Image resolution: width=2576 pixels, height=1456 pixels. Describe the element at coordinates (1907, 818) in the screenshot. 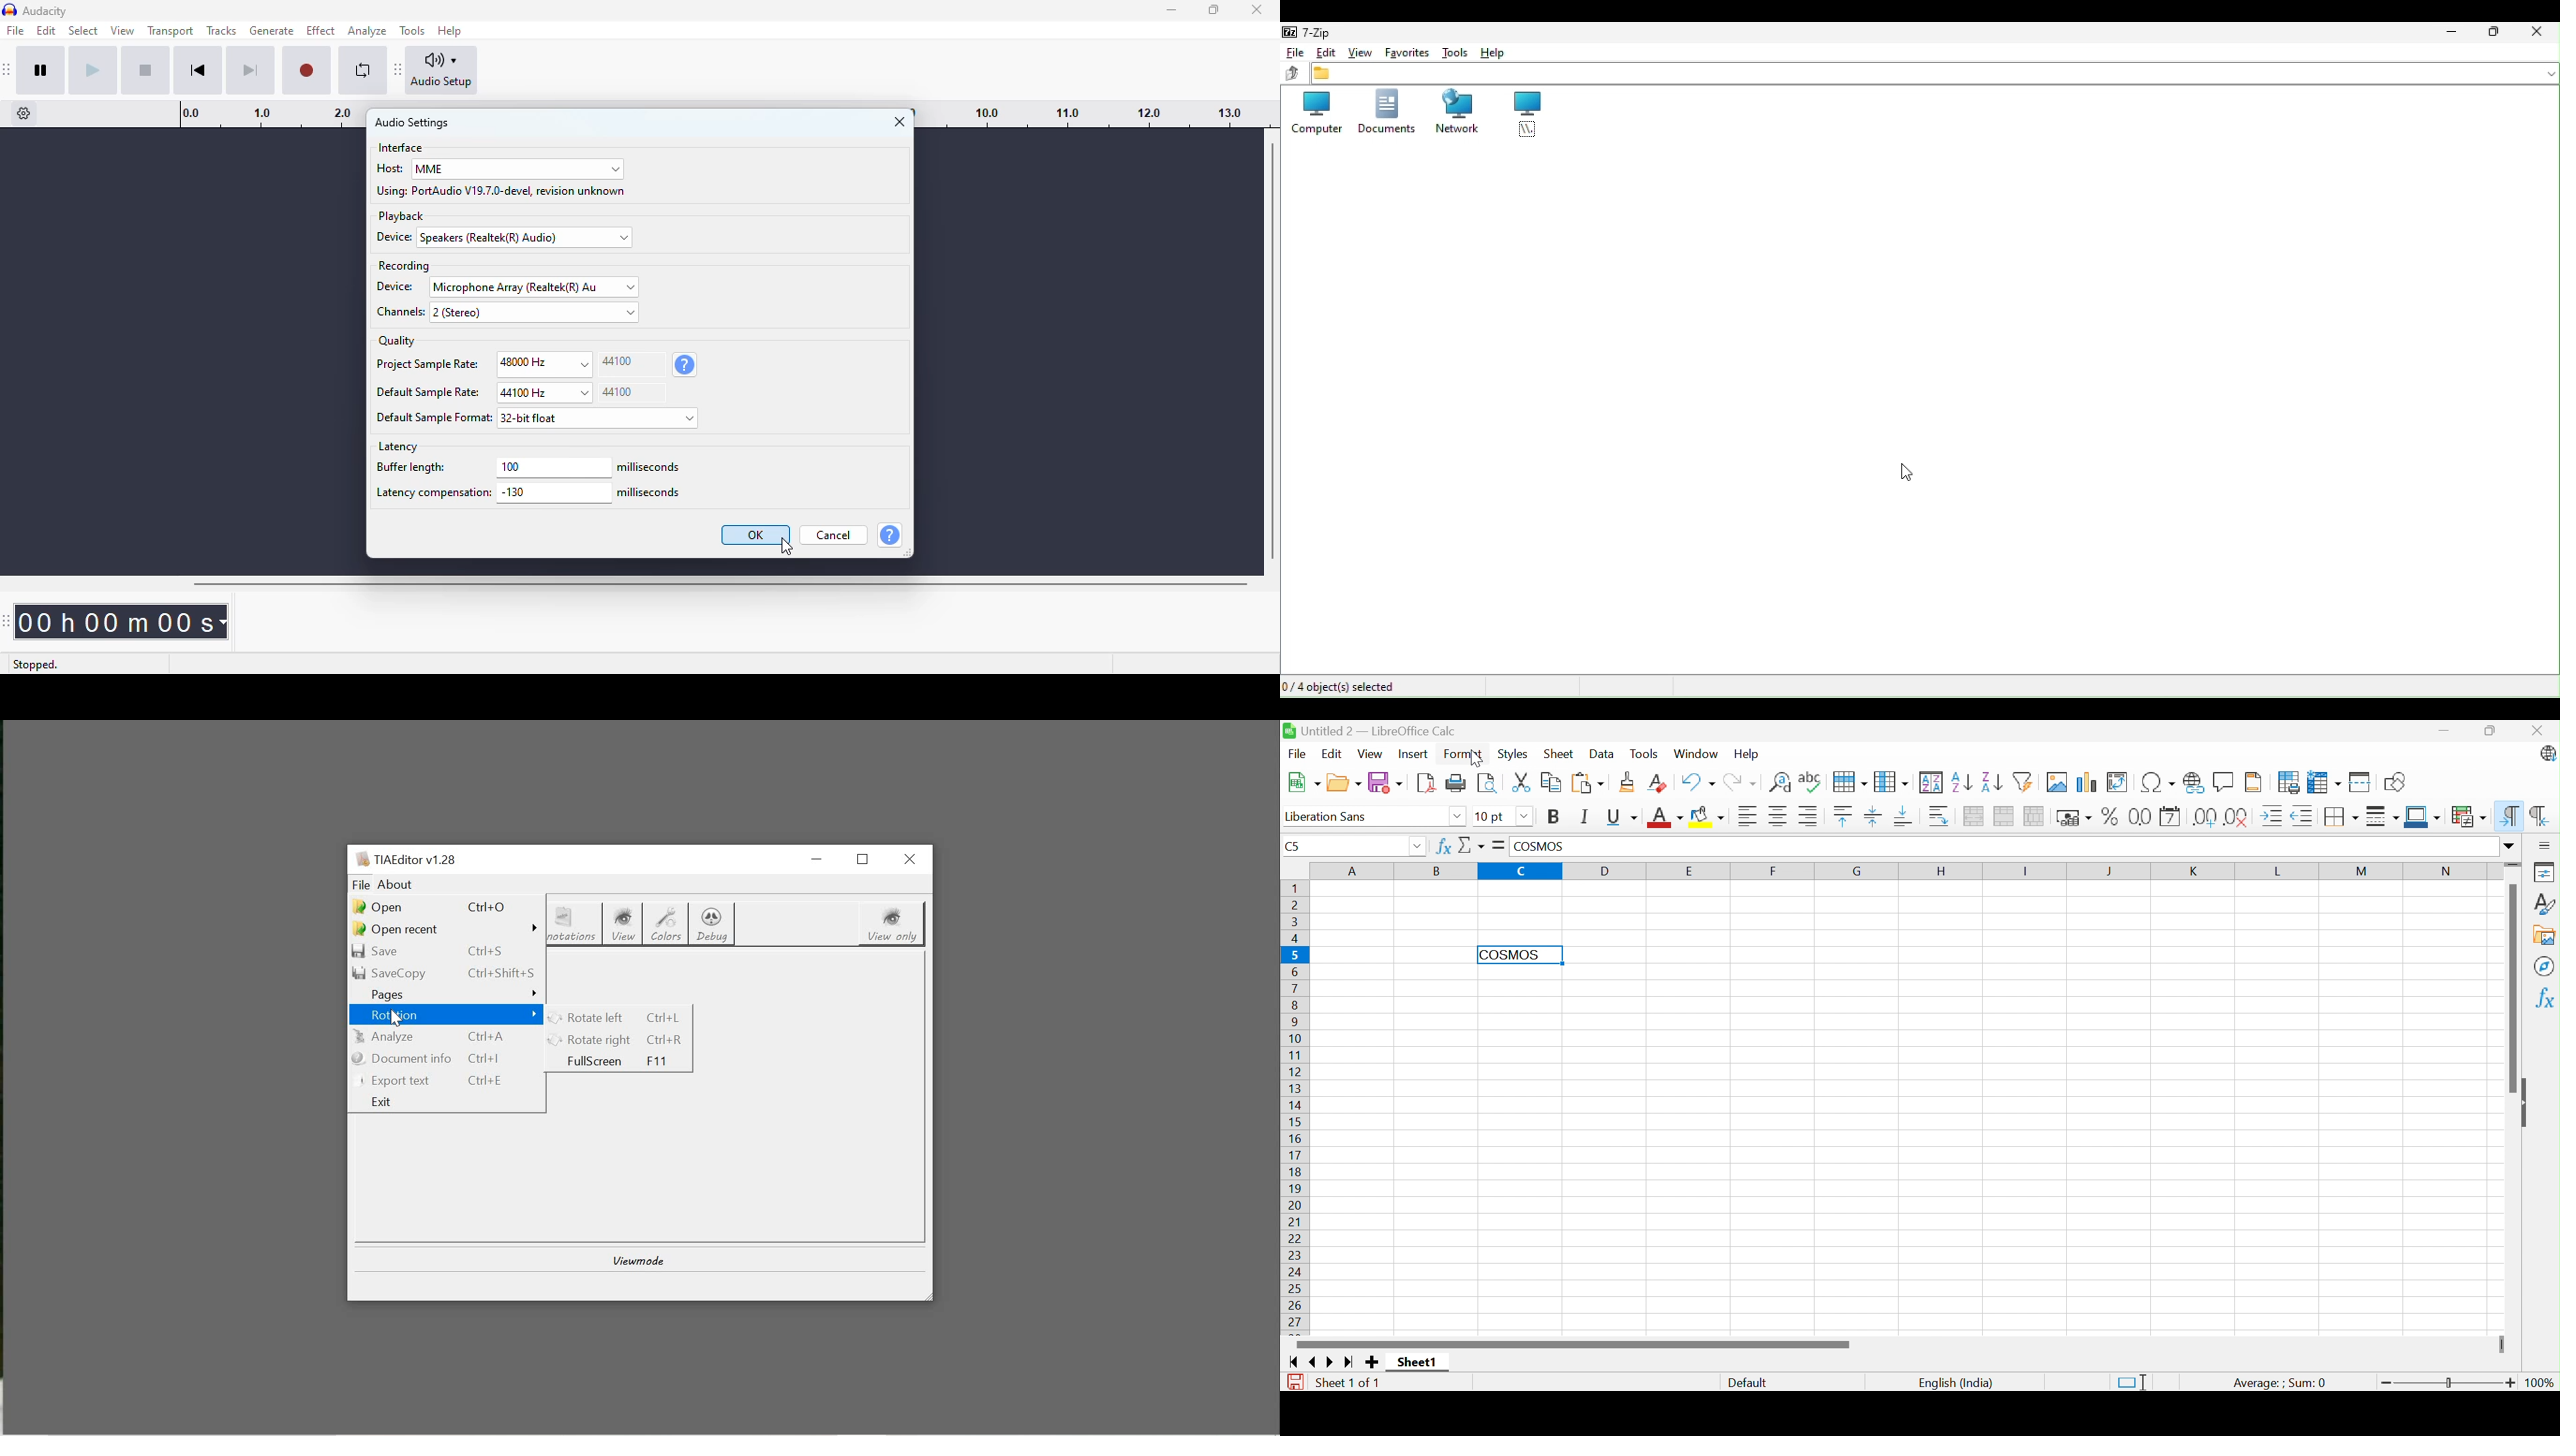

I see `Align Bottom` at that location.